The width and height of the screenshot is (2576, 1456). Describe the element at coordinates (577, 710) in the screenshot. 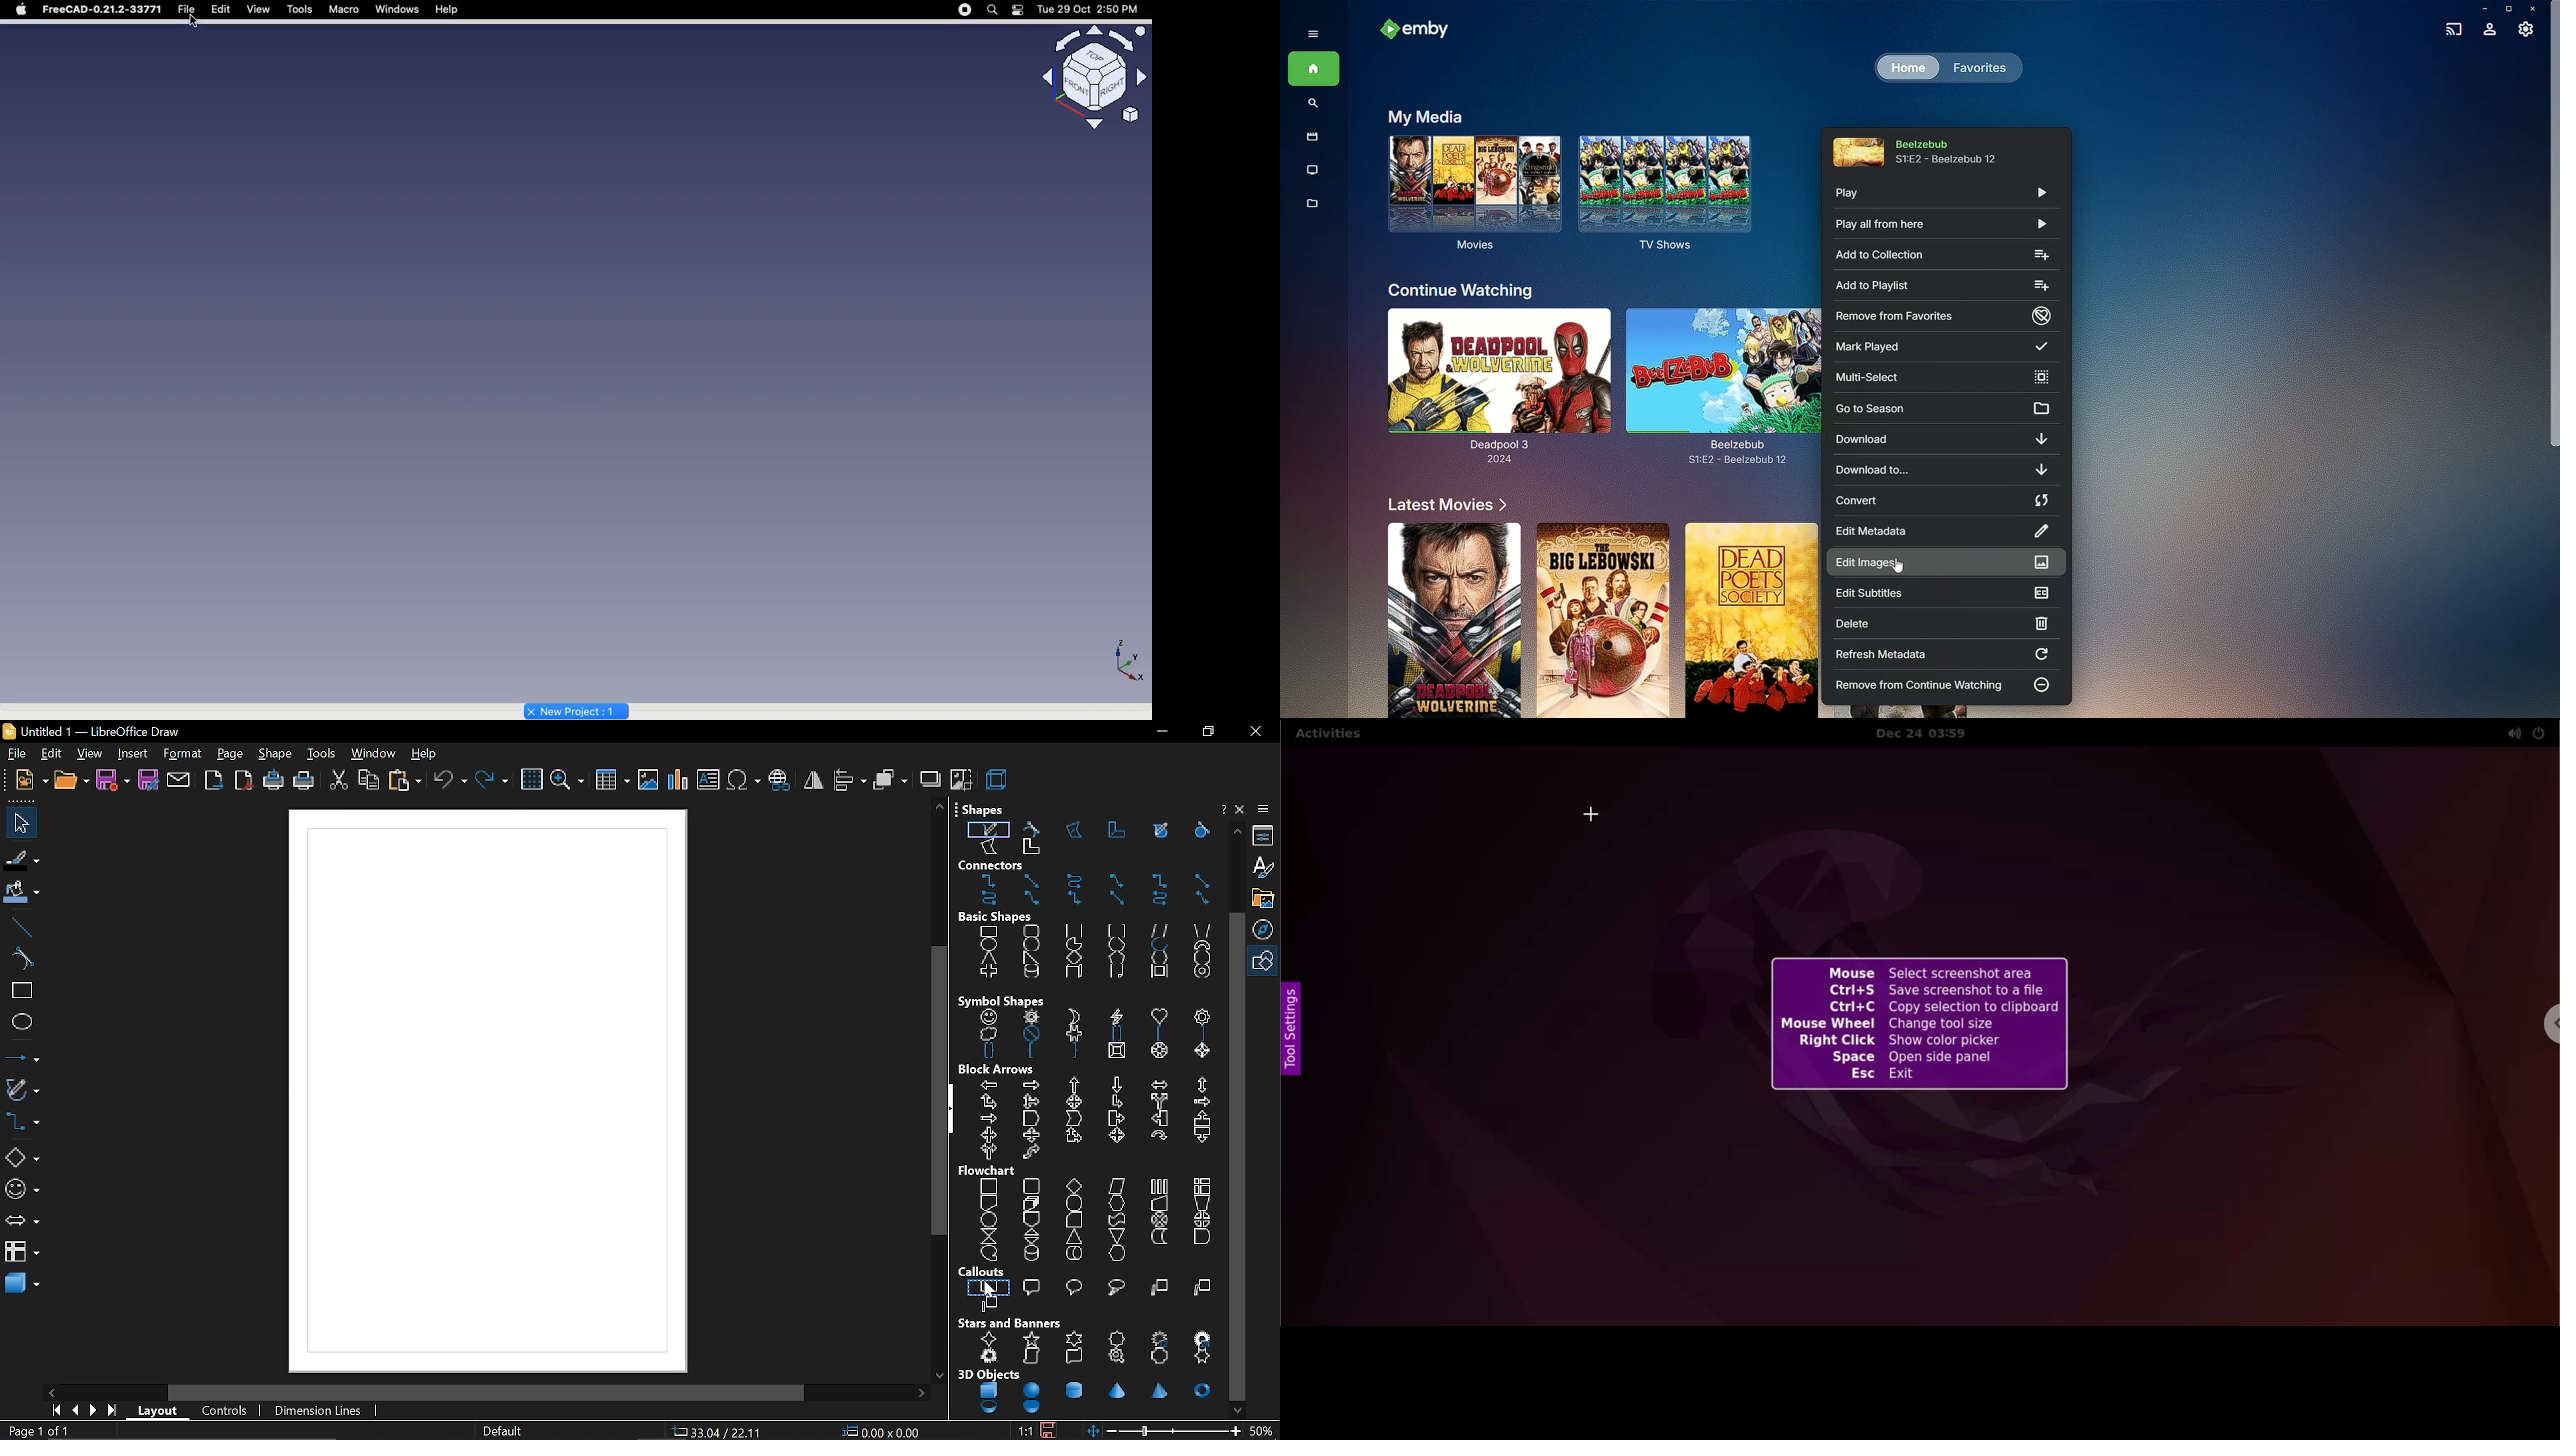

I see `Project name` at that location.